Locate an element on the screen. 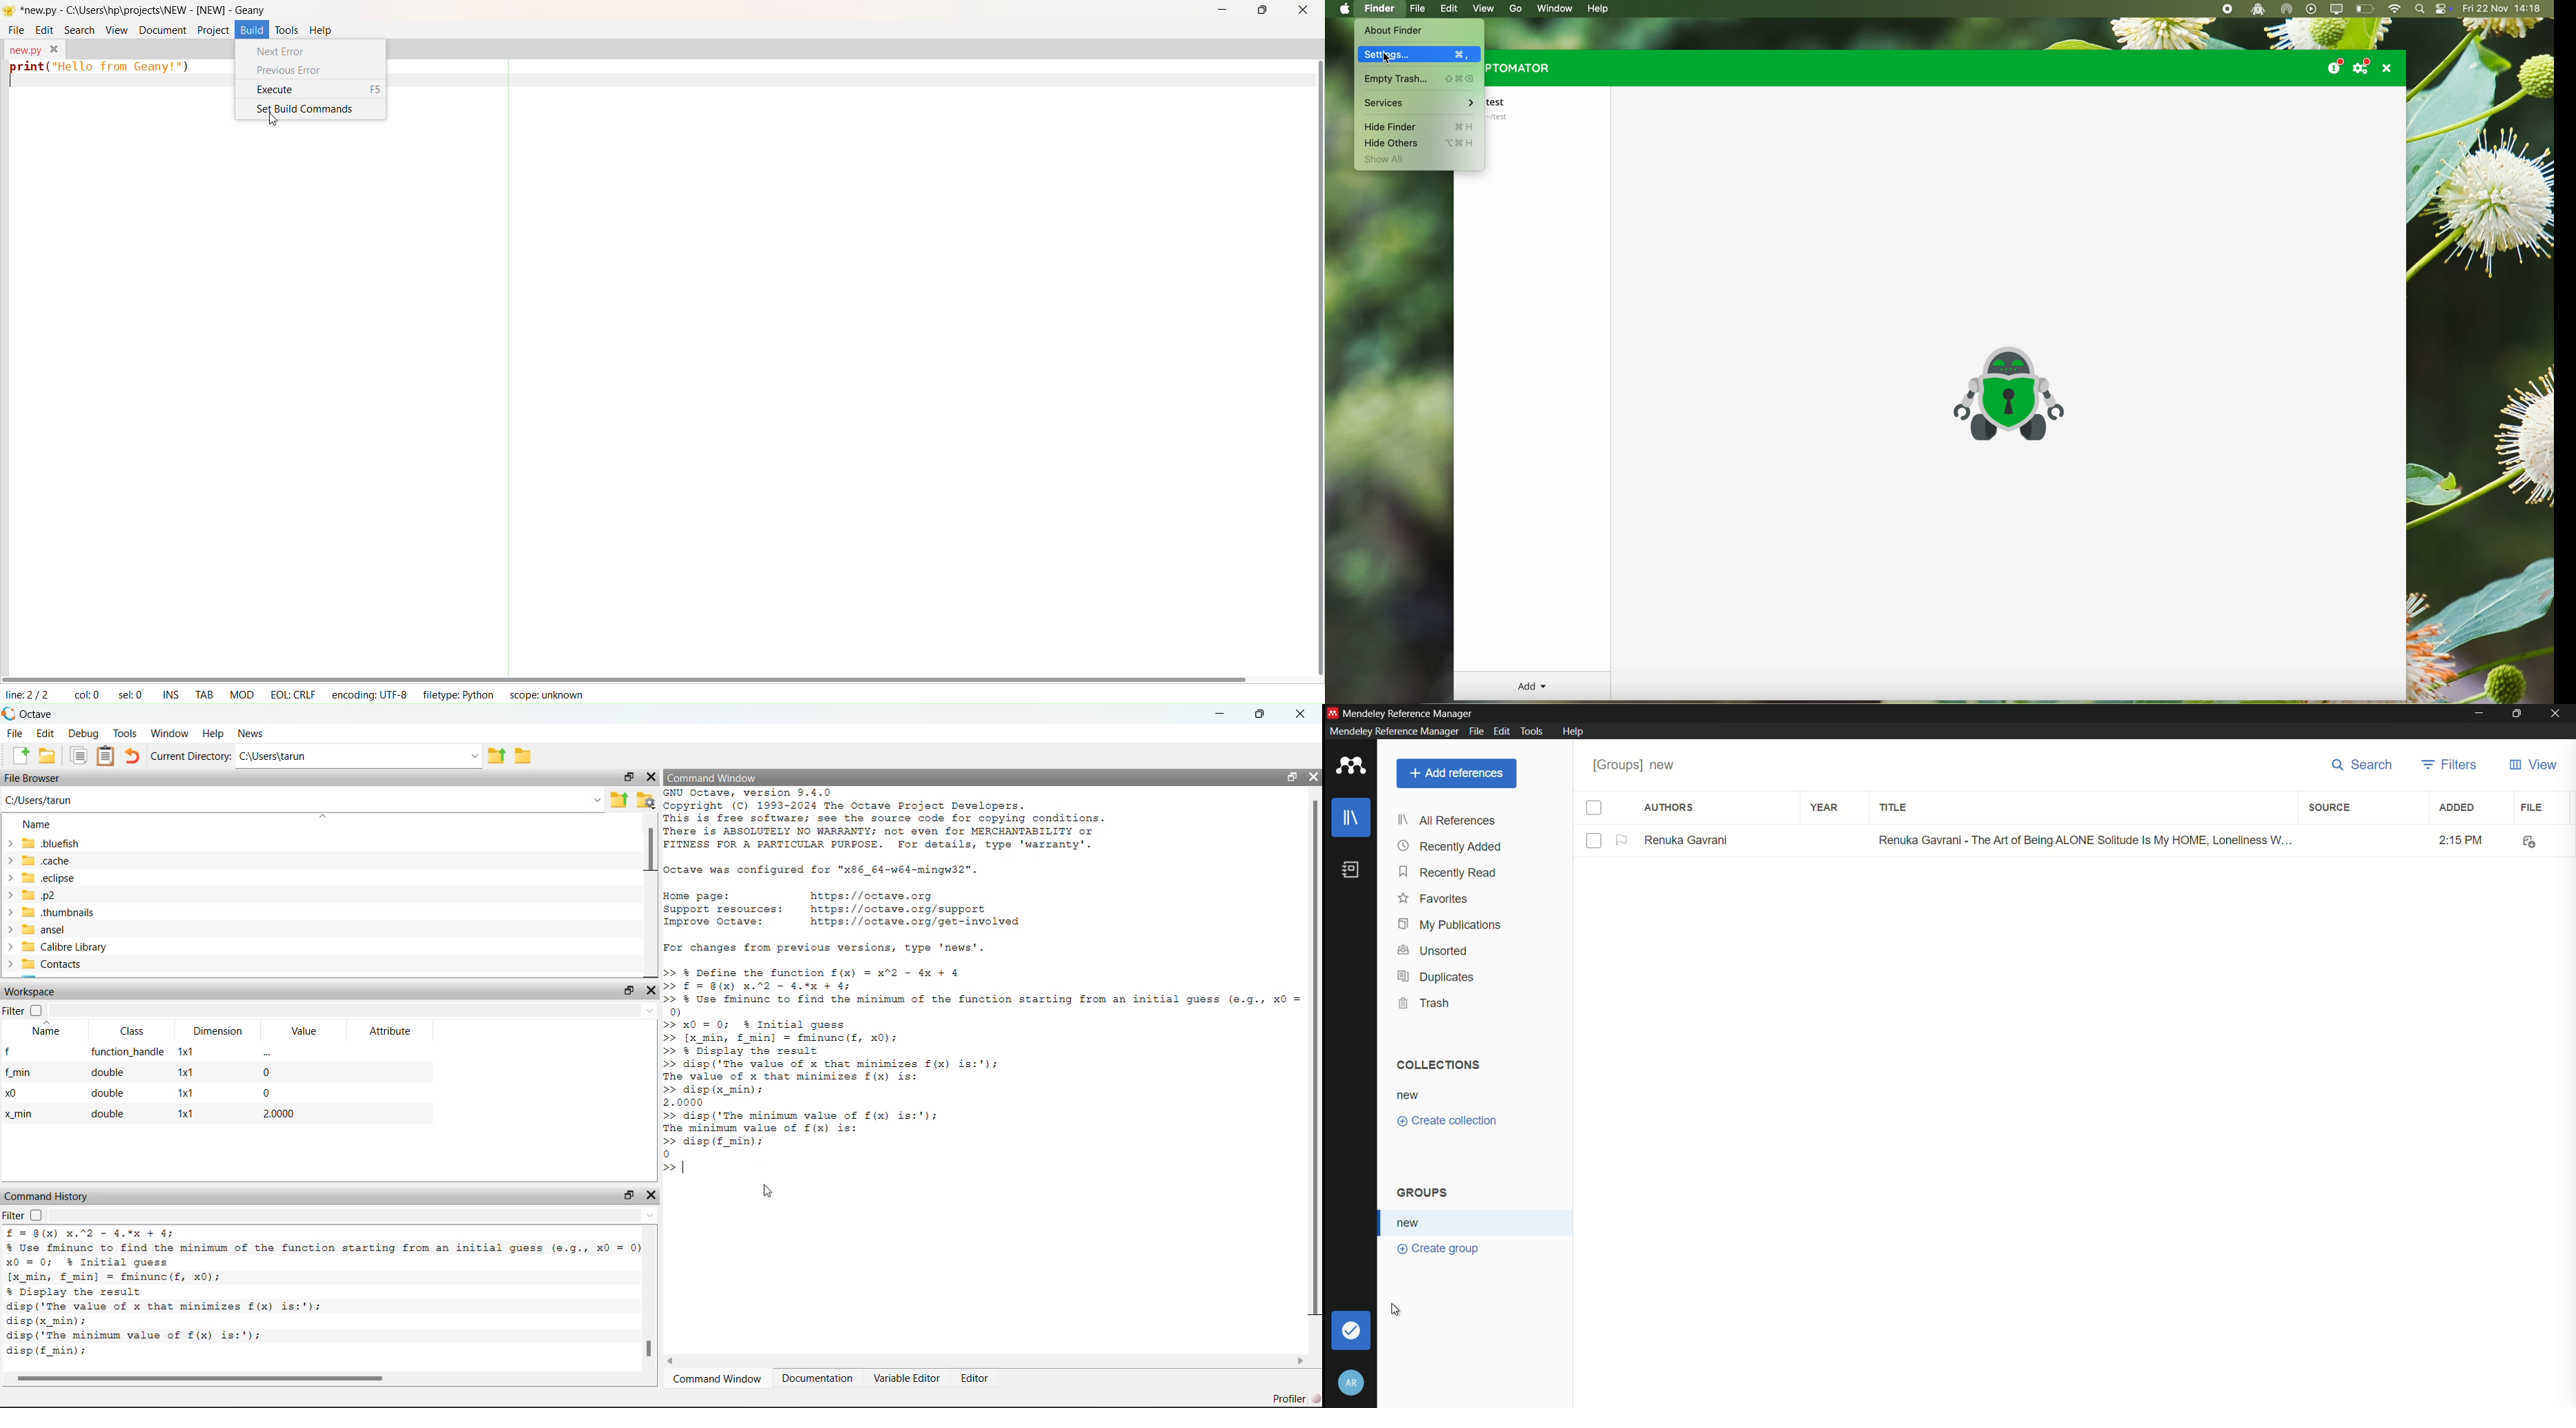 Image resolution: width=2576 pixels, height=1428 pixels. file menu is located at coordinates (1476, 731).